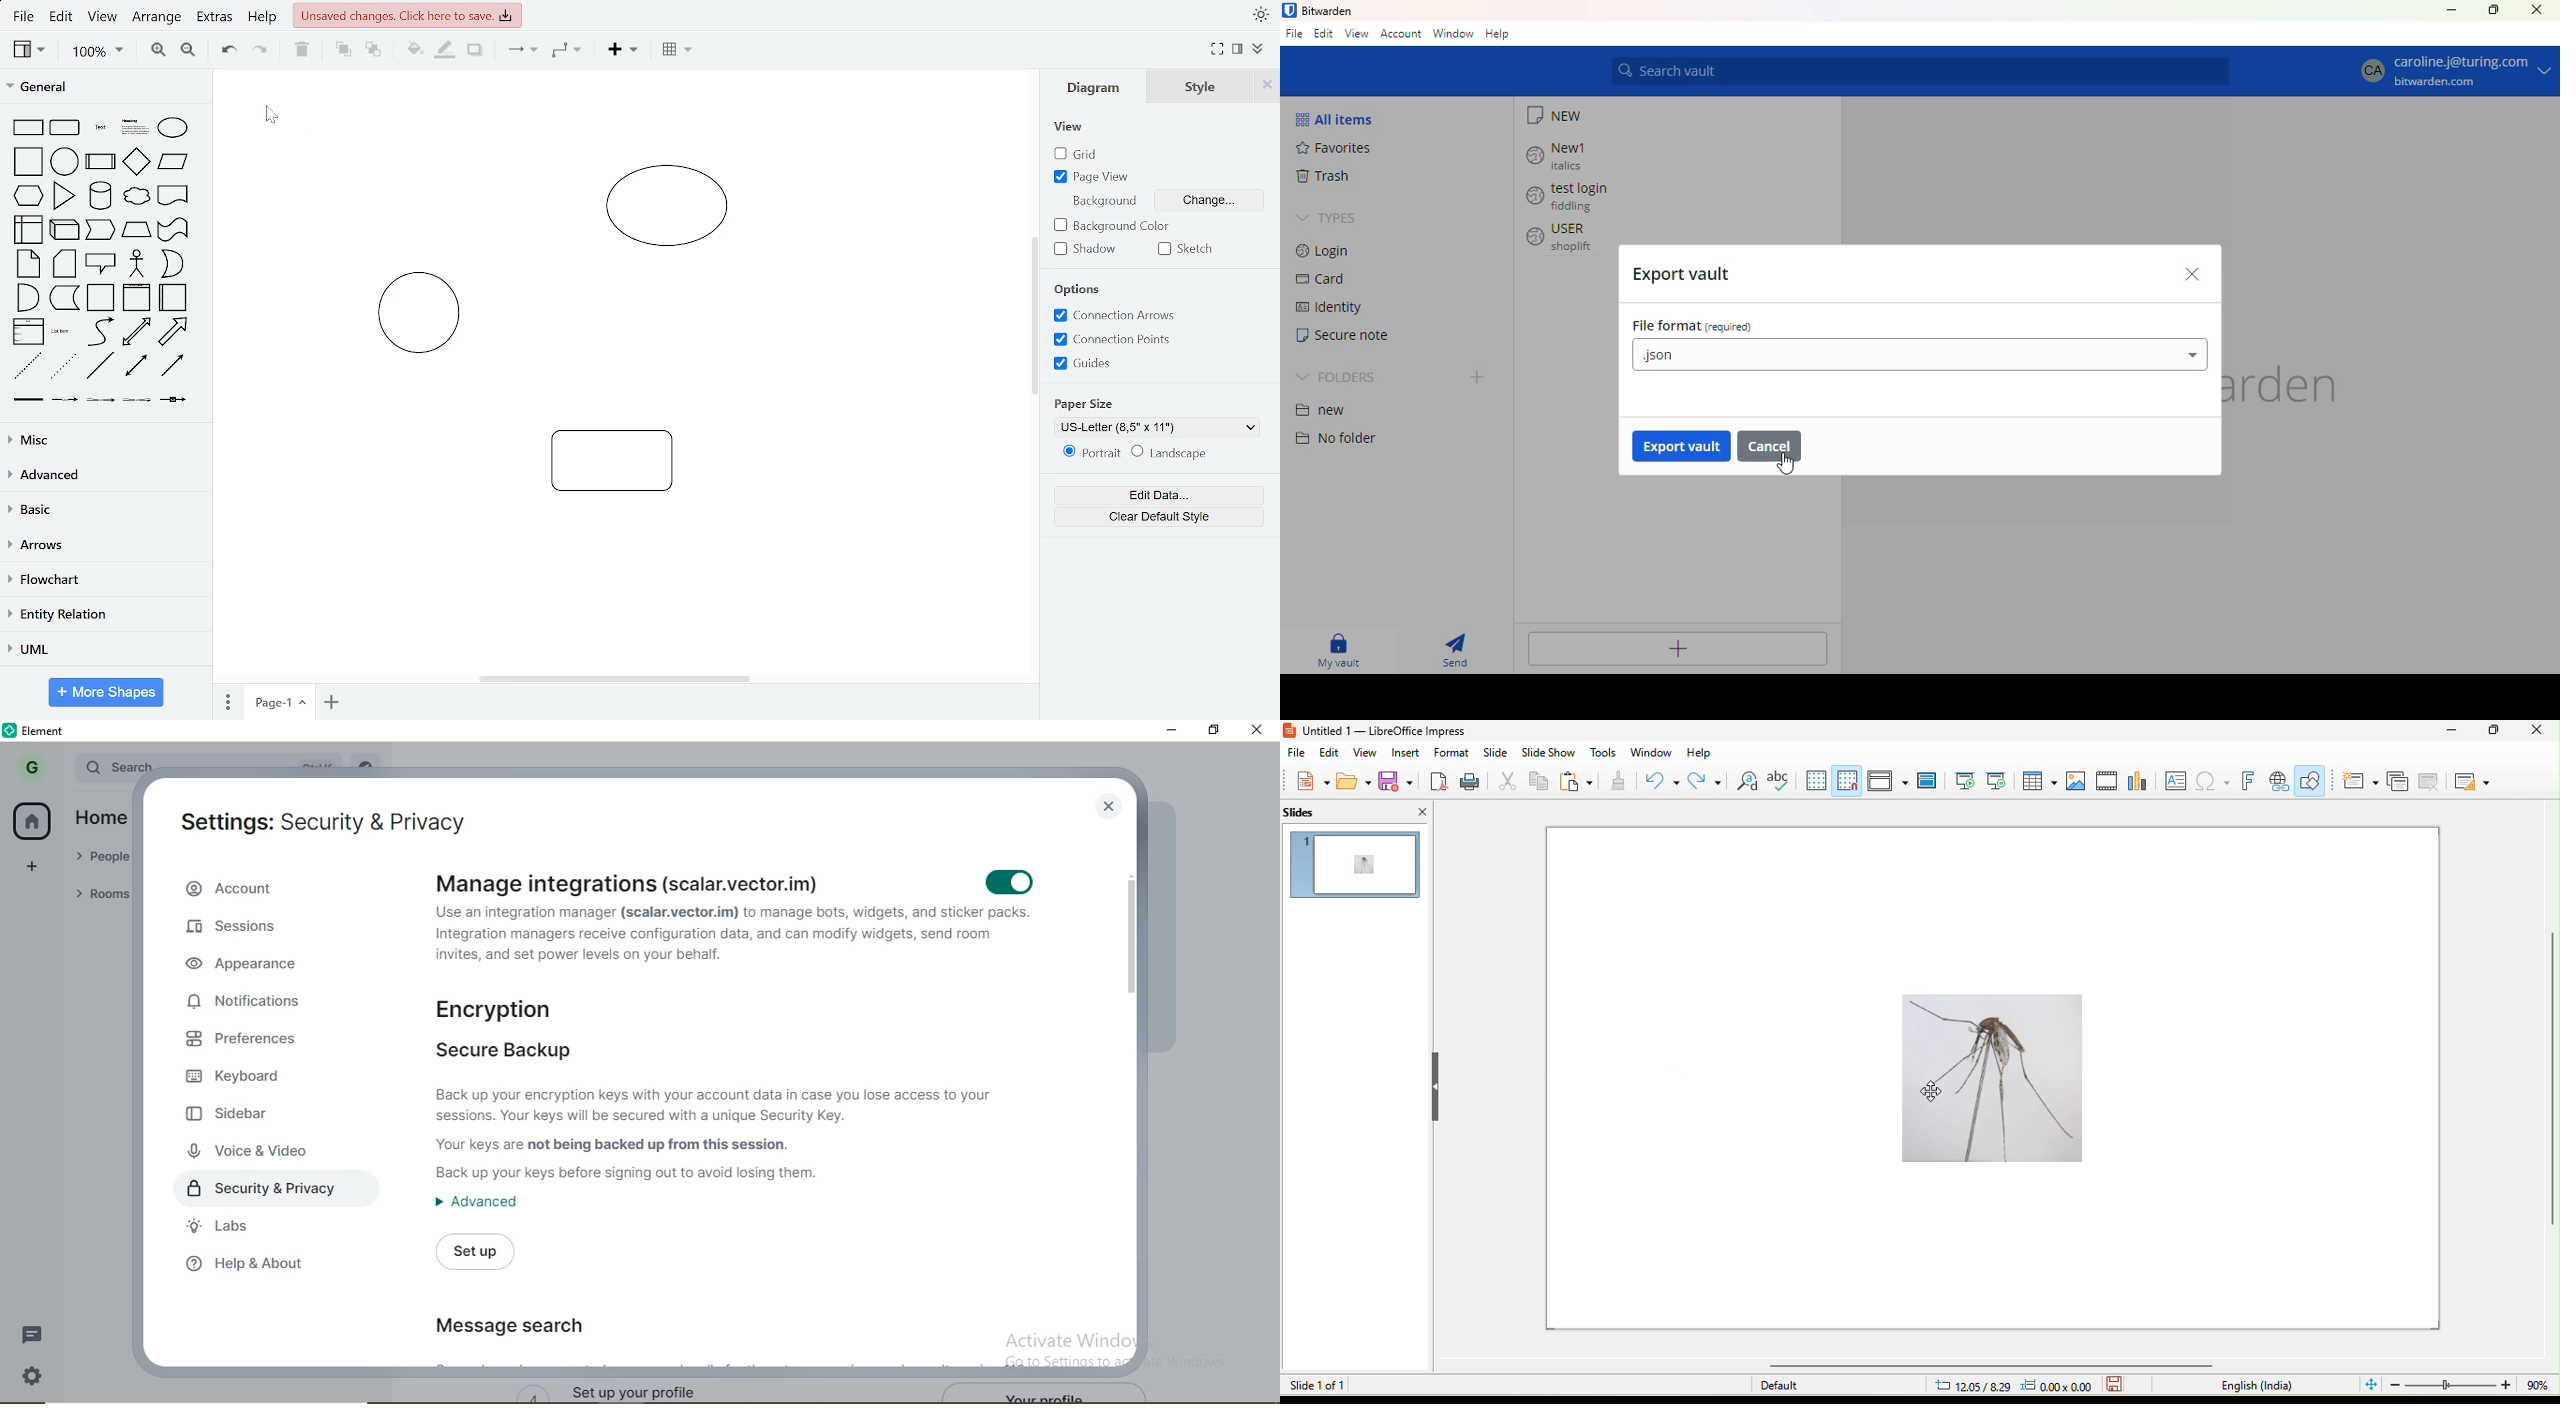 Image resolution: width=2576 pixels, height=1428 pixels. What do you see at coordinates (101, 161) in the screenshot?
I see `process` at bounding box center [101, 161].